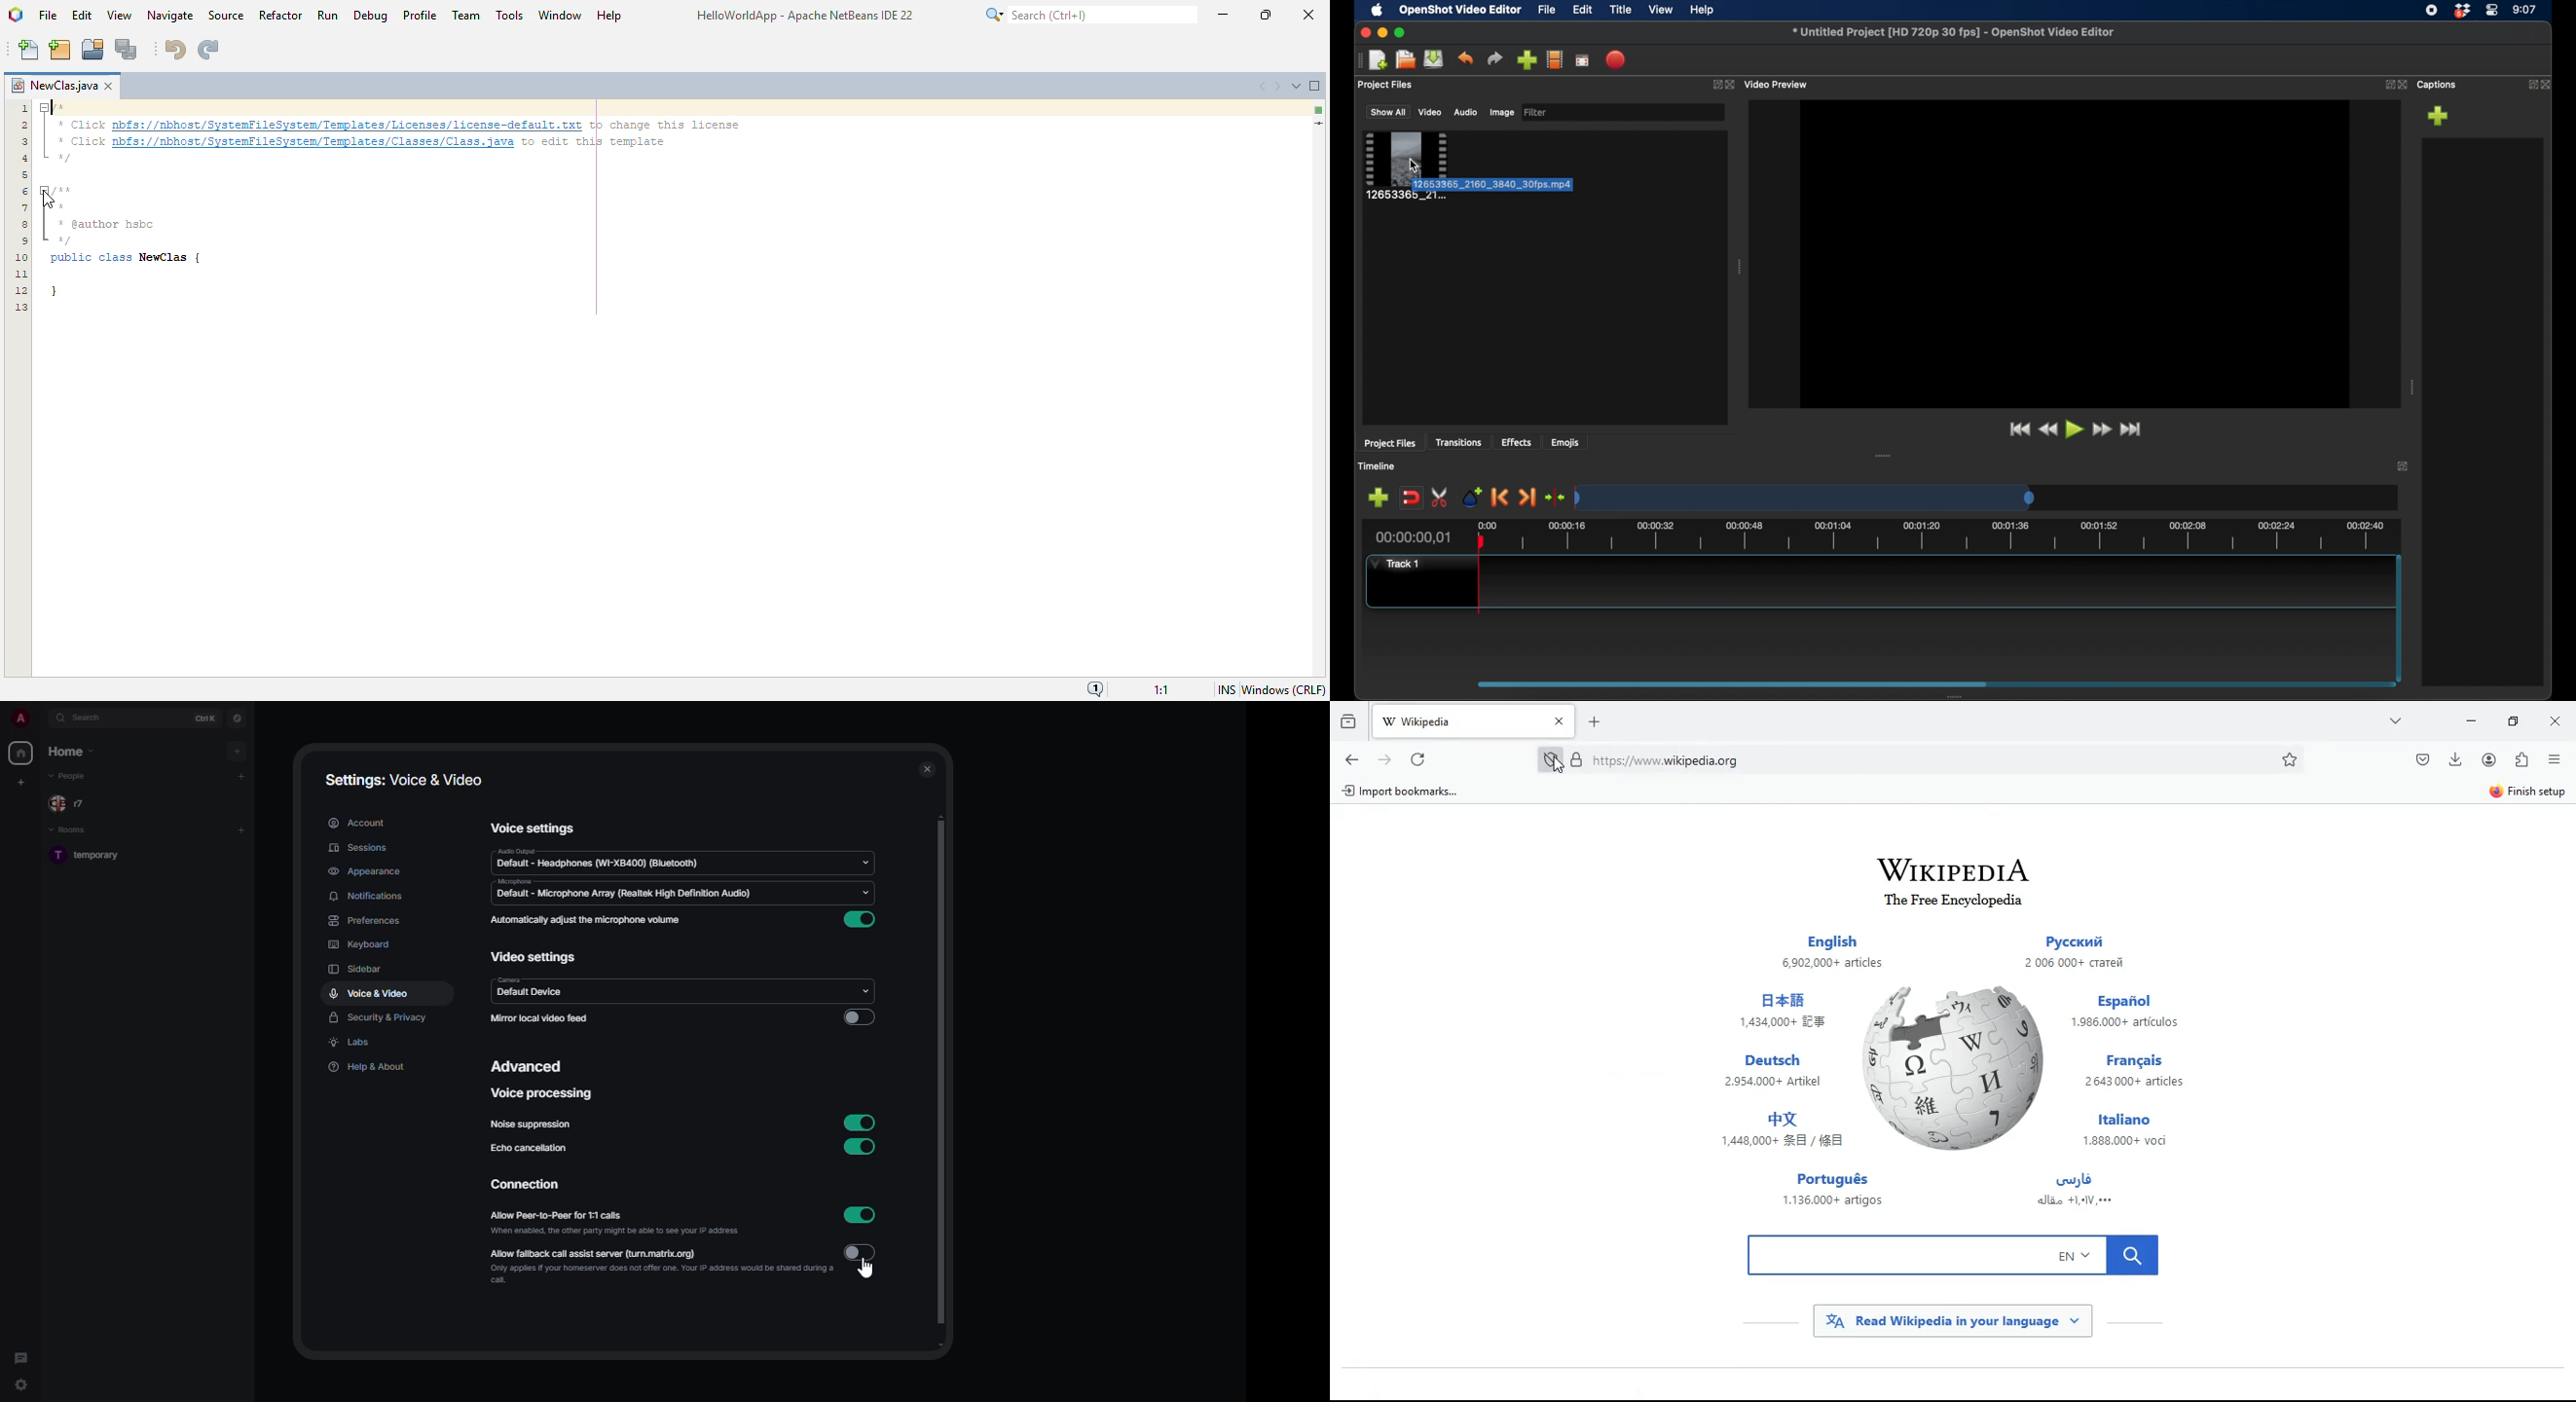 The width and height of the screenshot is (2576, 1428). What do you see at coordinates (363, 873) in the screenshot?
I see `appearance` at bounding box center [363, 873].